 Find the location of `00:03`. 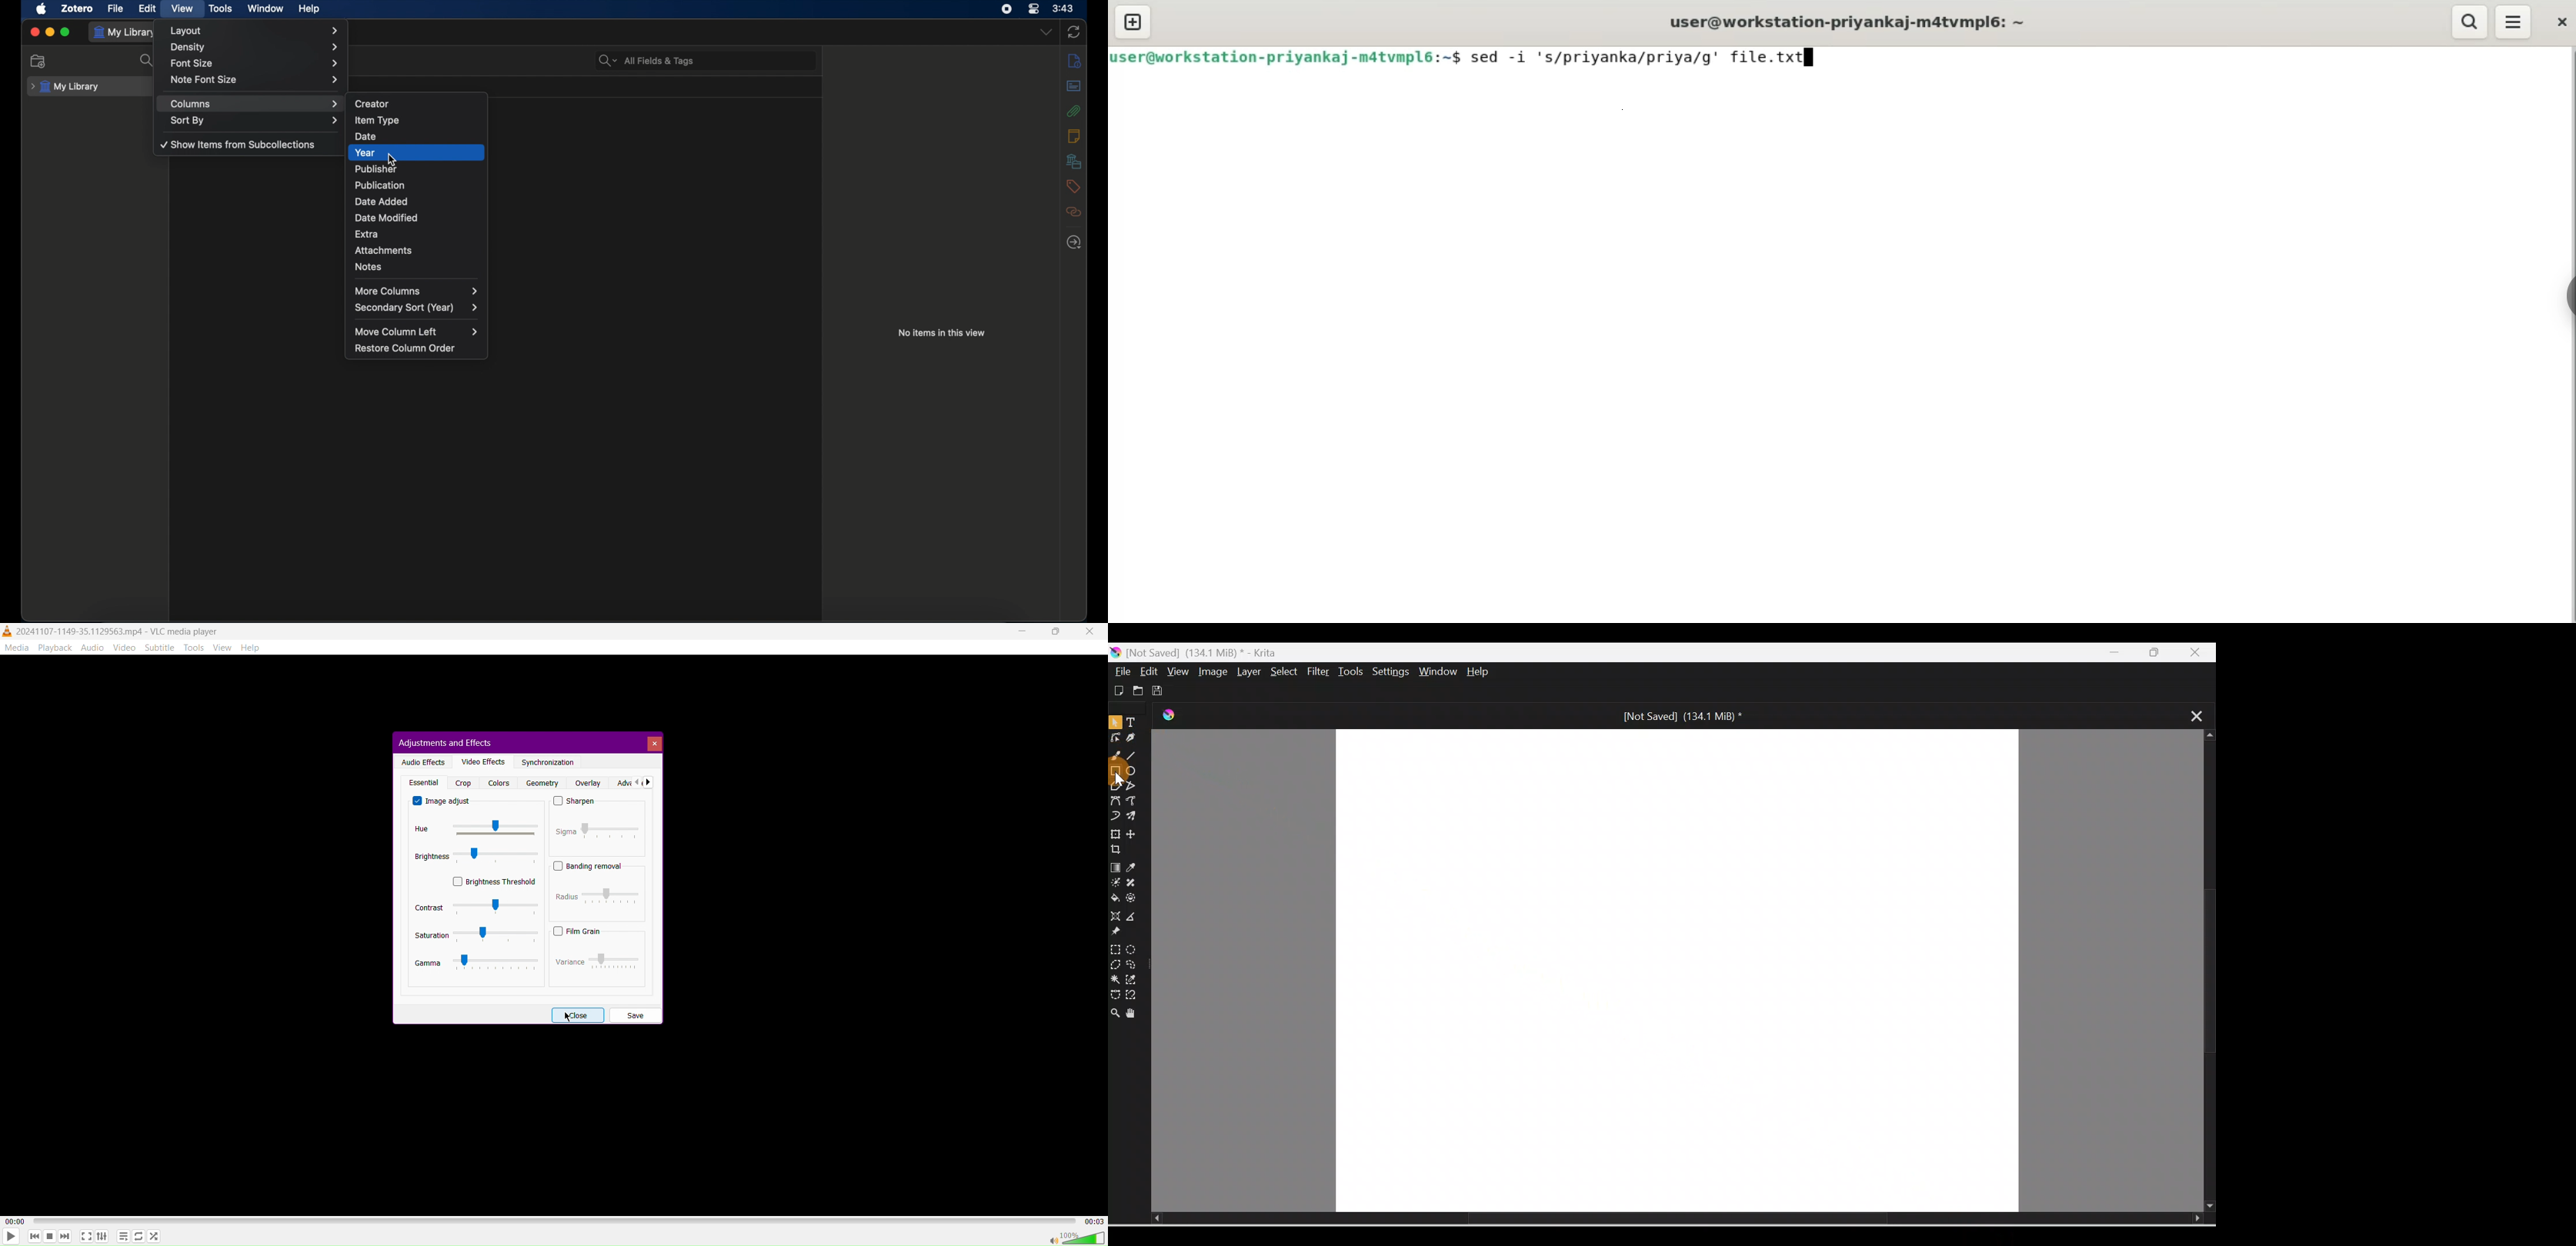

00:03 is located at coordinates (1094, 1220).